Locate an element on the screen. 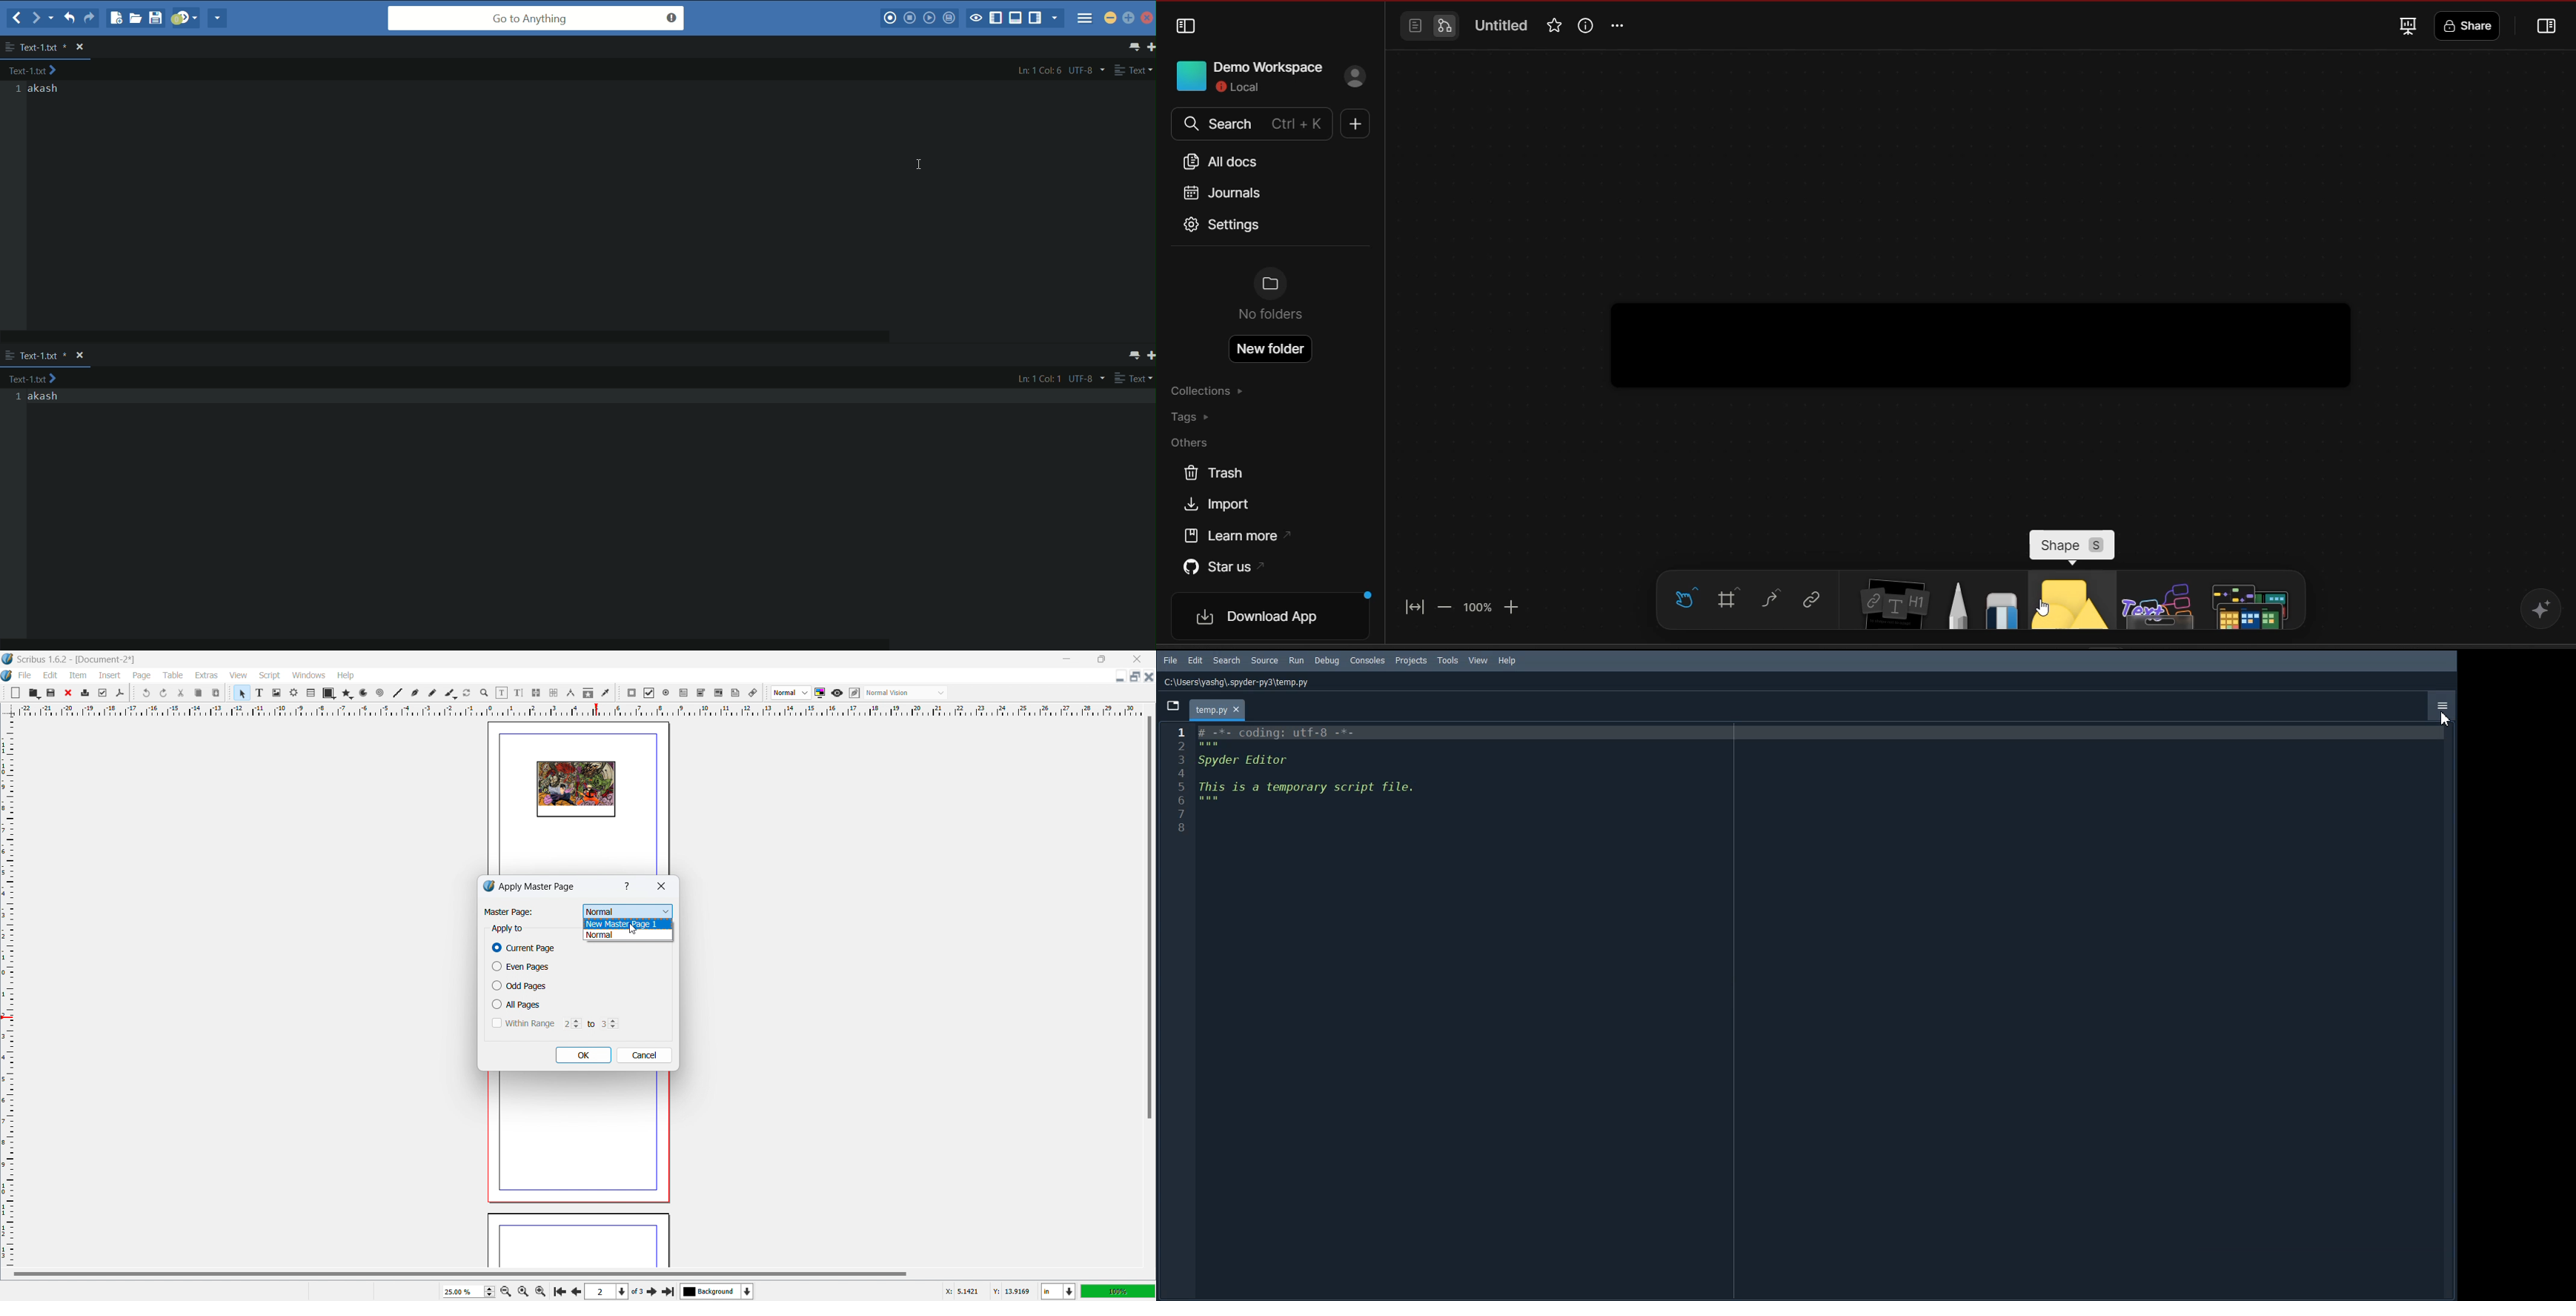 This screenshot has width=2576, height=1316. fullscreen is located at coordinates (2406, 25).